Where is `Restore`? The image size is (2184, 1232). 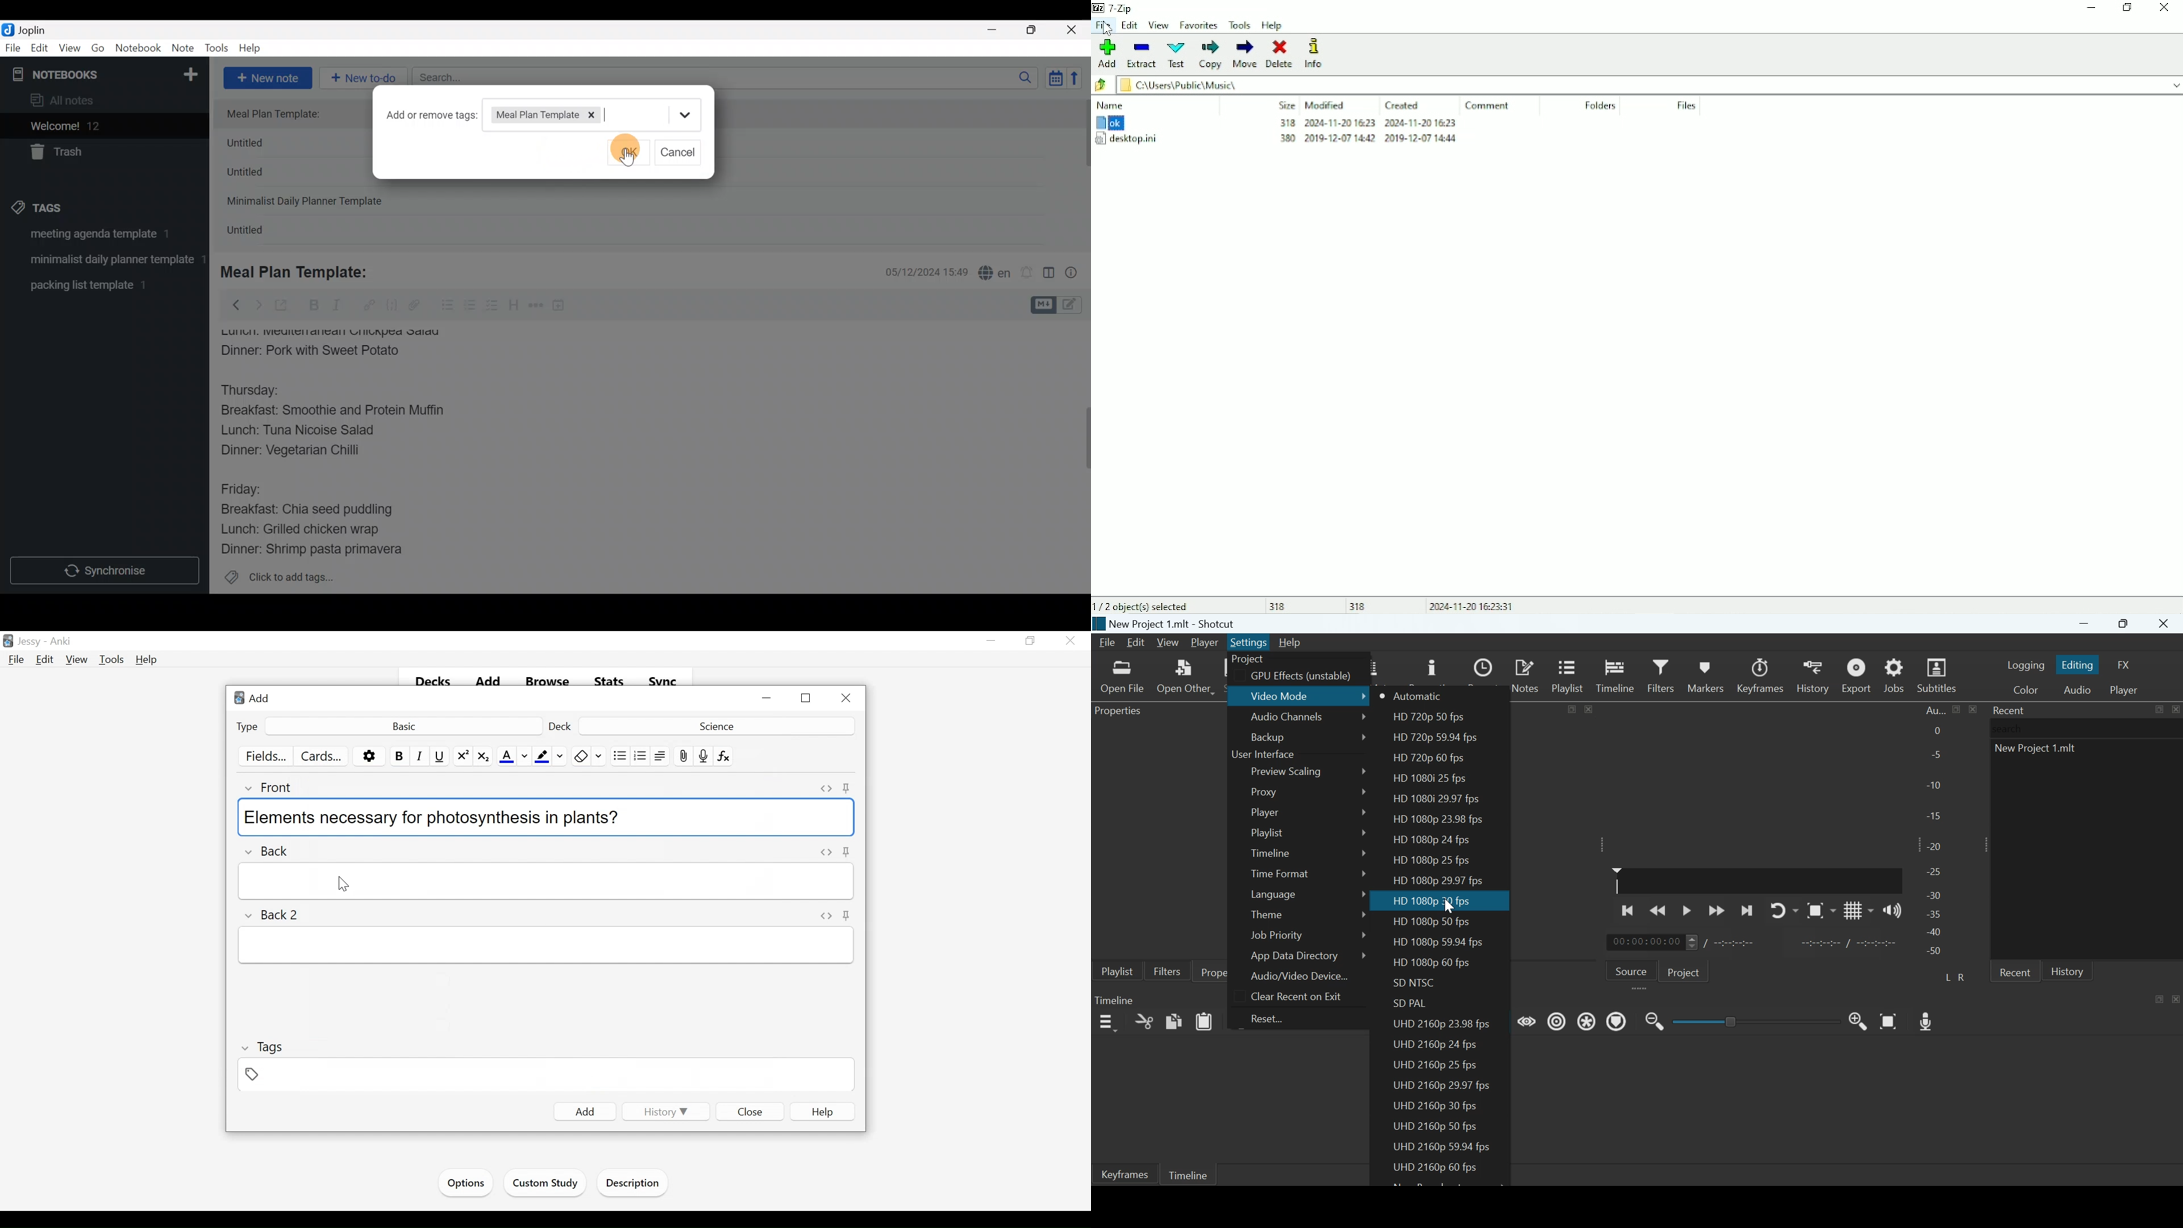 Restore is located at coordinates (1030, 641).